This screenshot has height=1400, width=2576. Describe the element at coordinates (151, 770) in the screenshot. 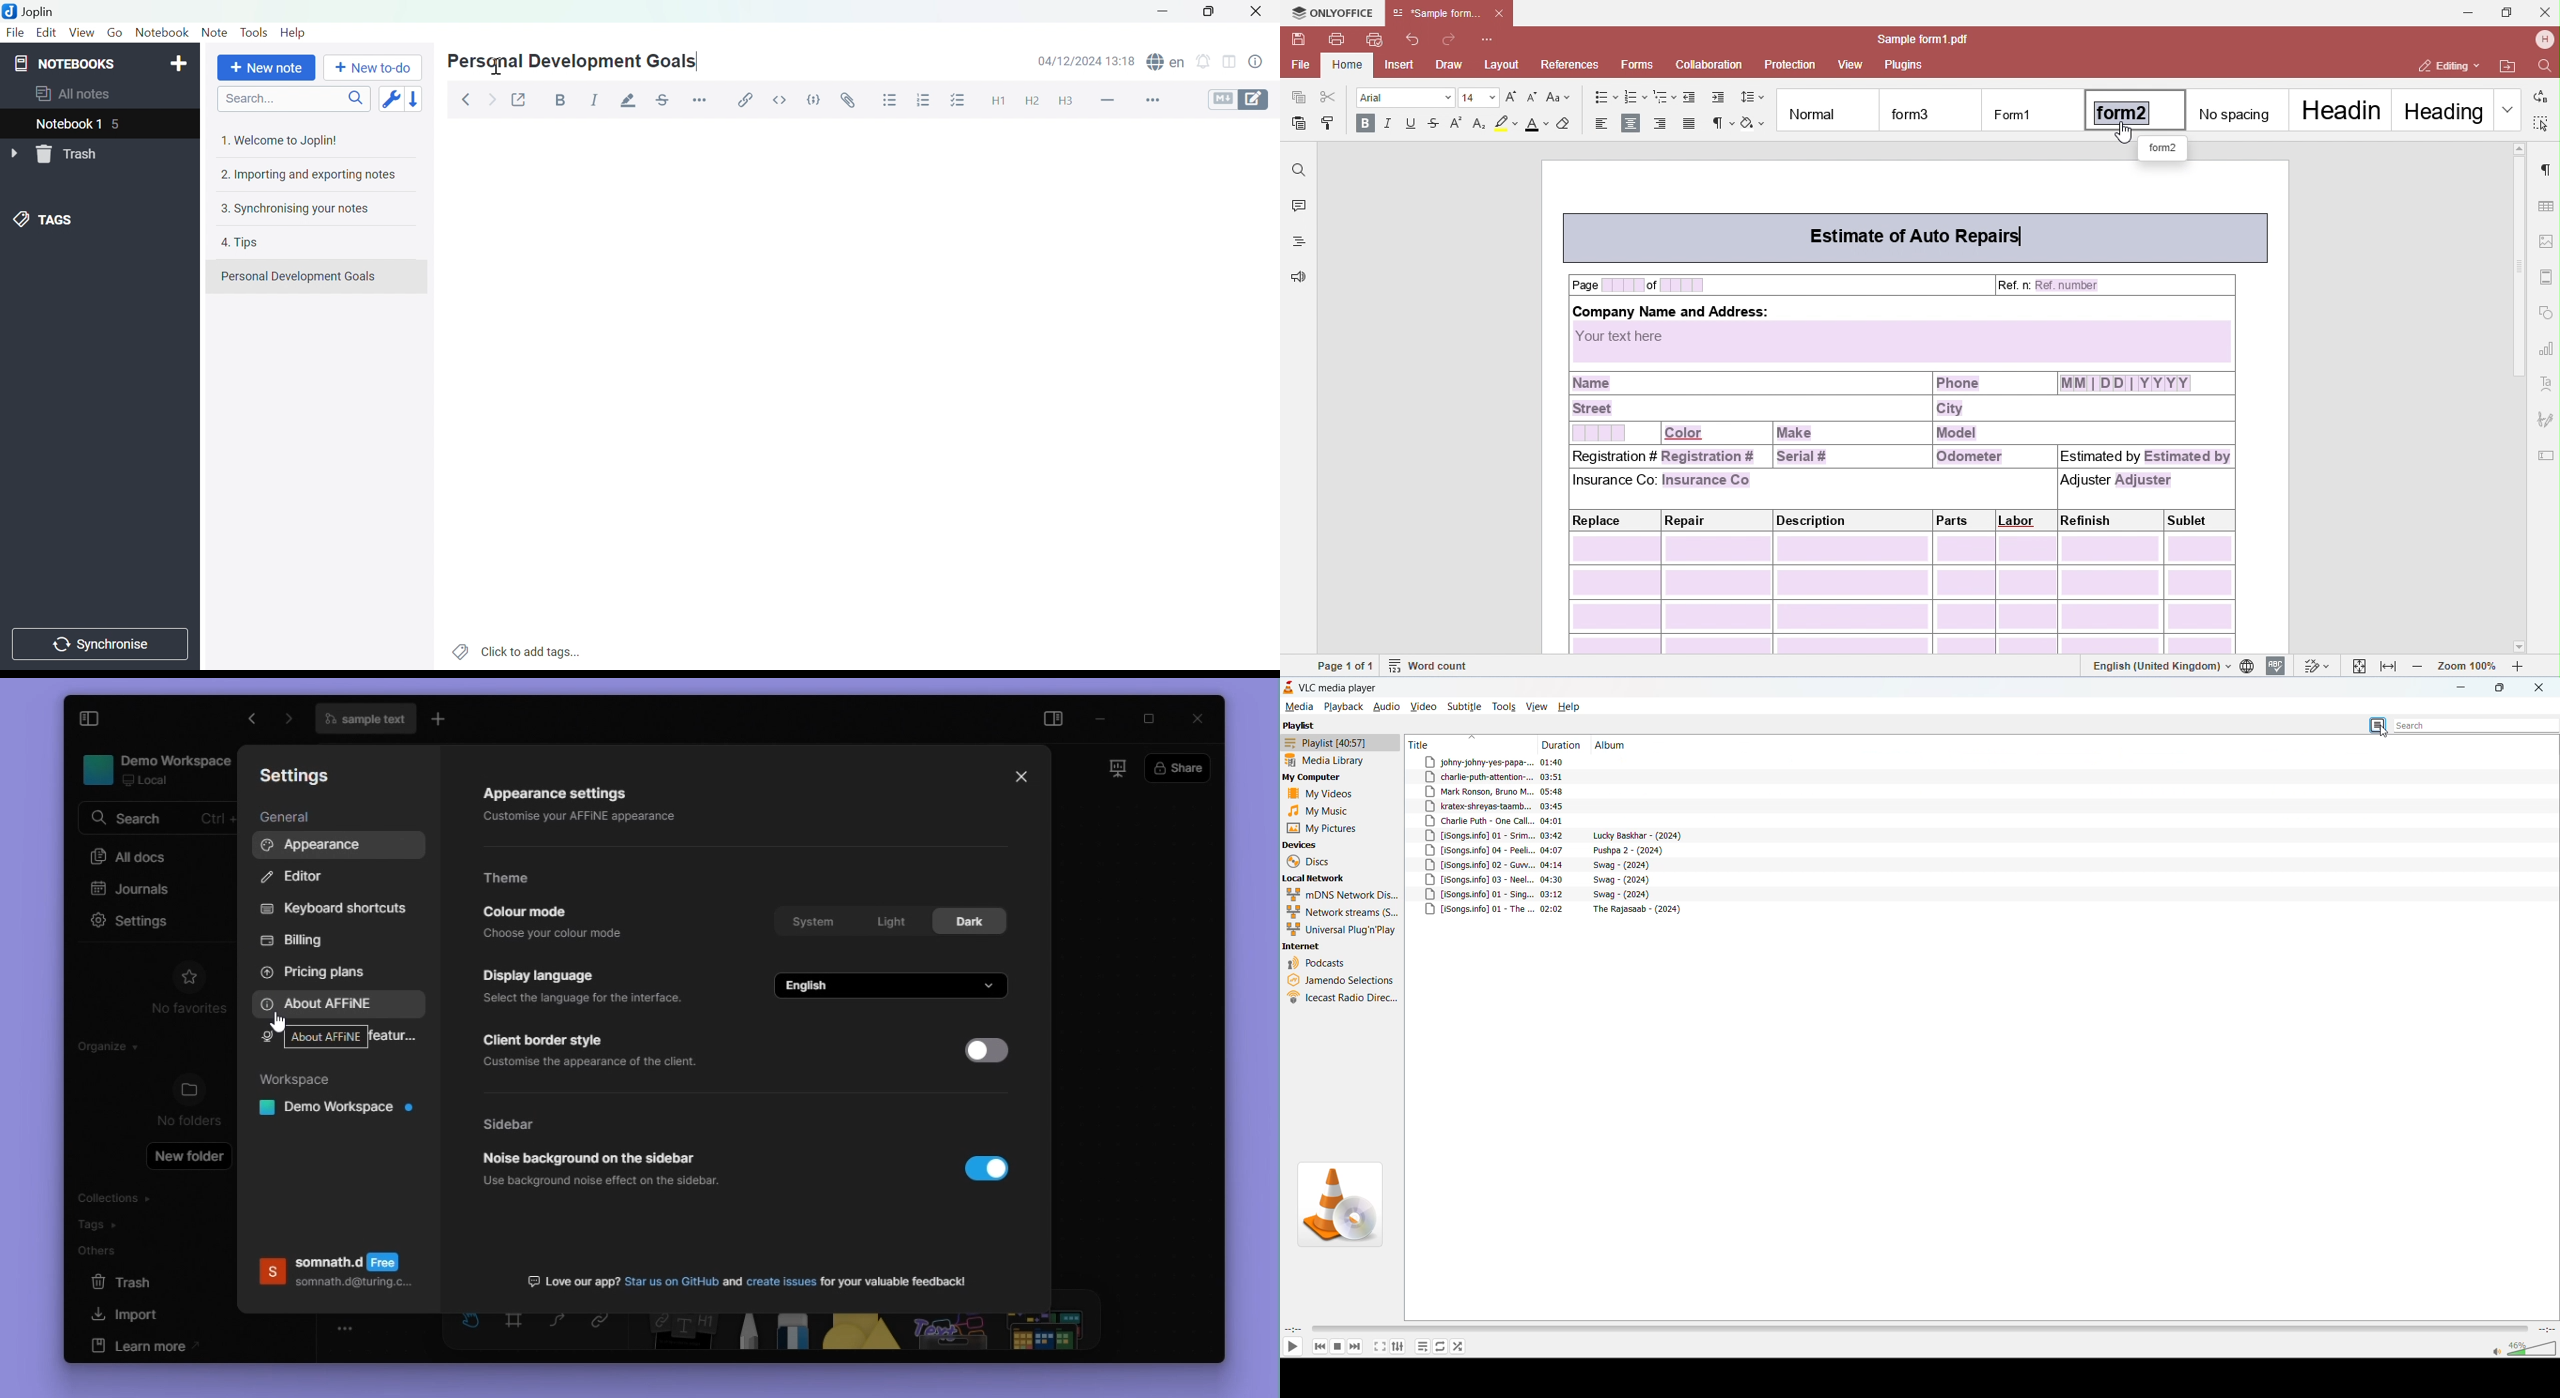

I see `workspace name and details` at that location.